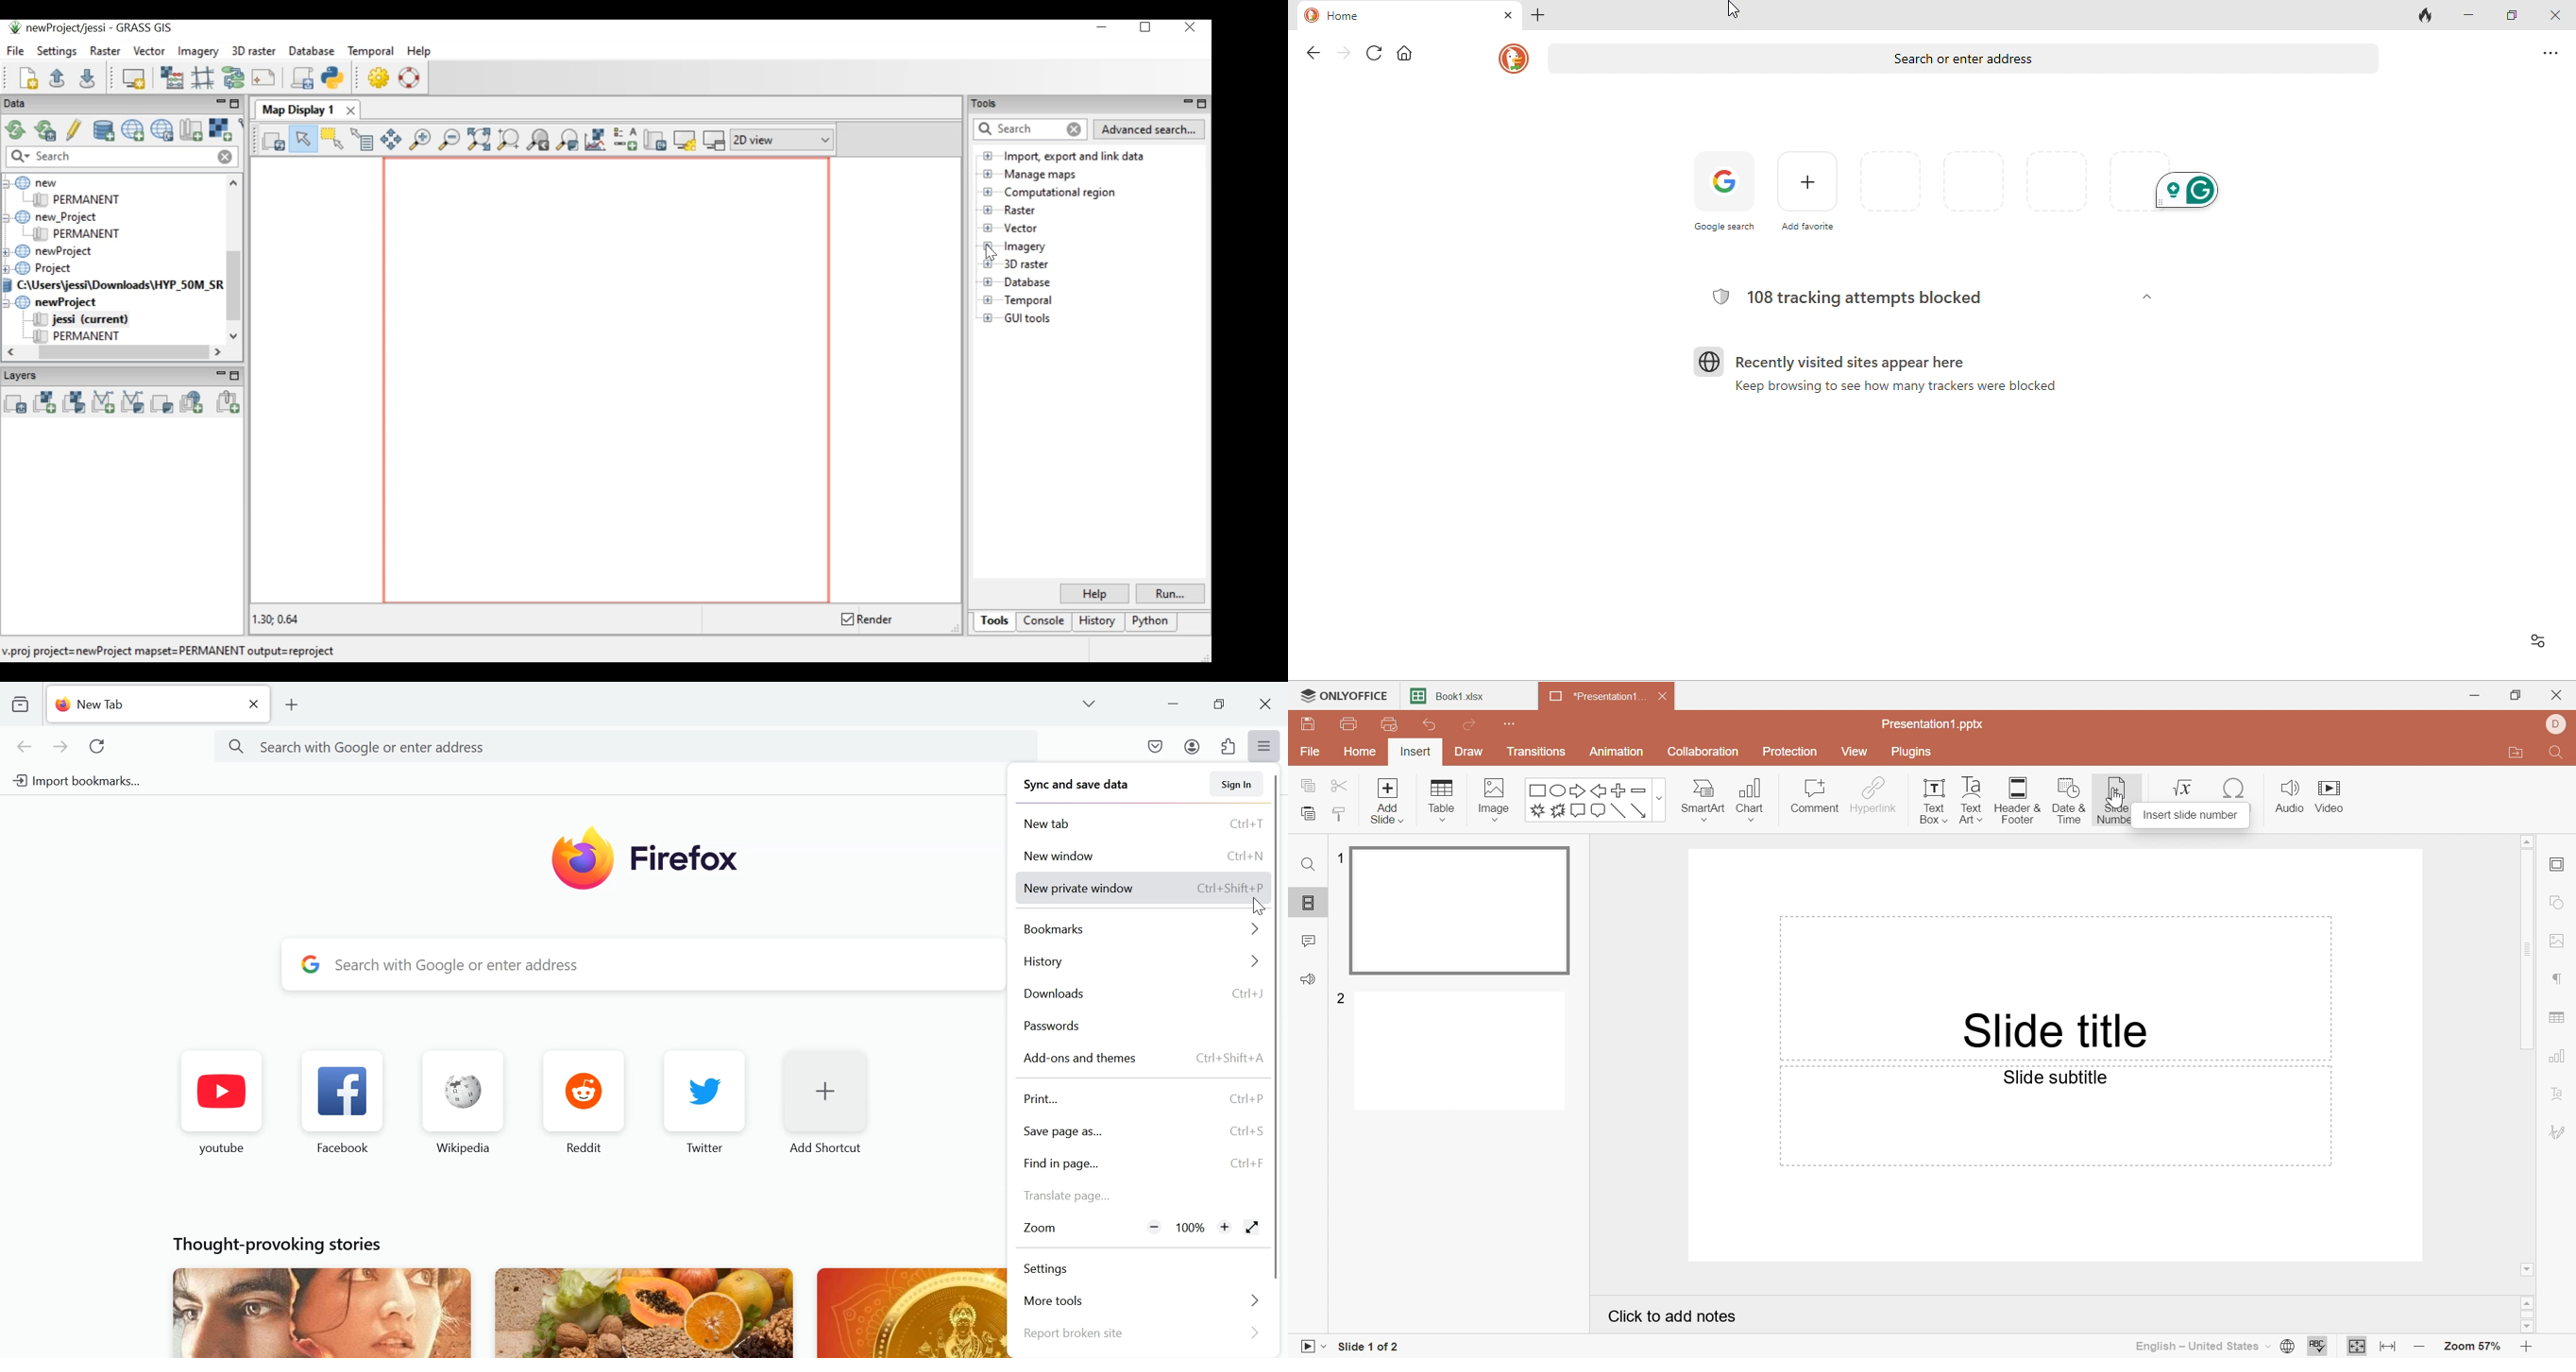 The image size is (2576, 1372). What do you see at coordinates (1732, 13) in the screenshot?
I see `cursor` at bounding box center [1732, 13].